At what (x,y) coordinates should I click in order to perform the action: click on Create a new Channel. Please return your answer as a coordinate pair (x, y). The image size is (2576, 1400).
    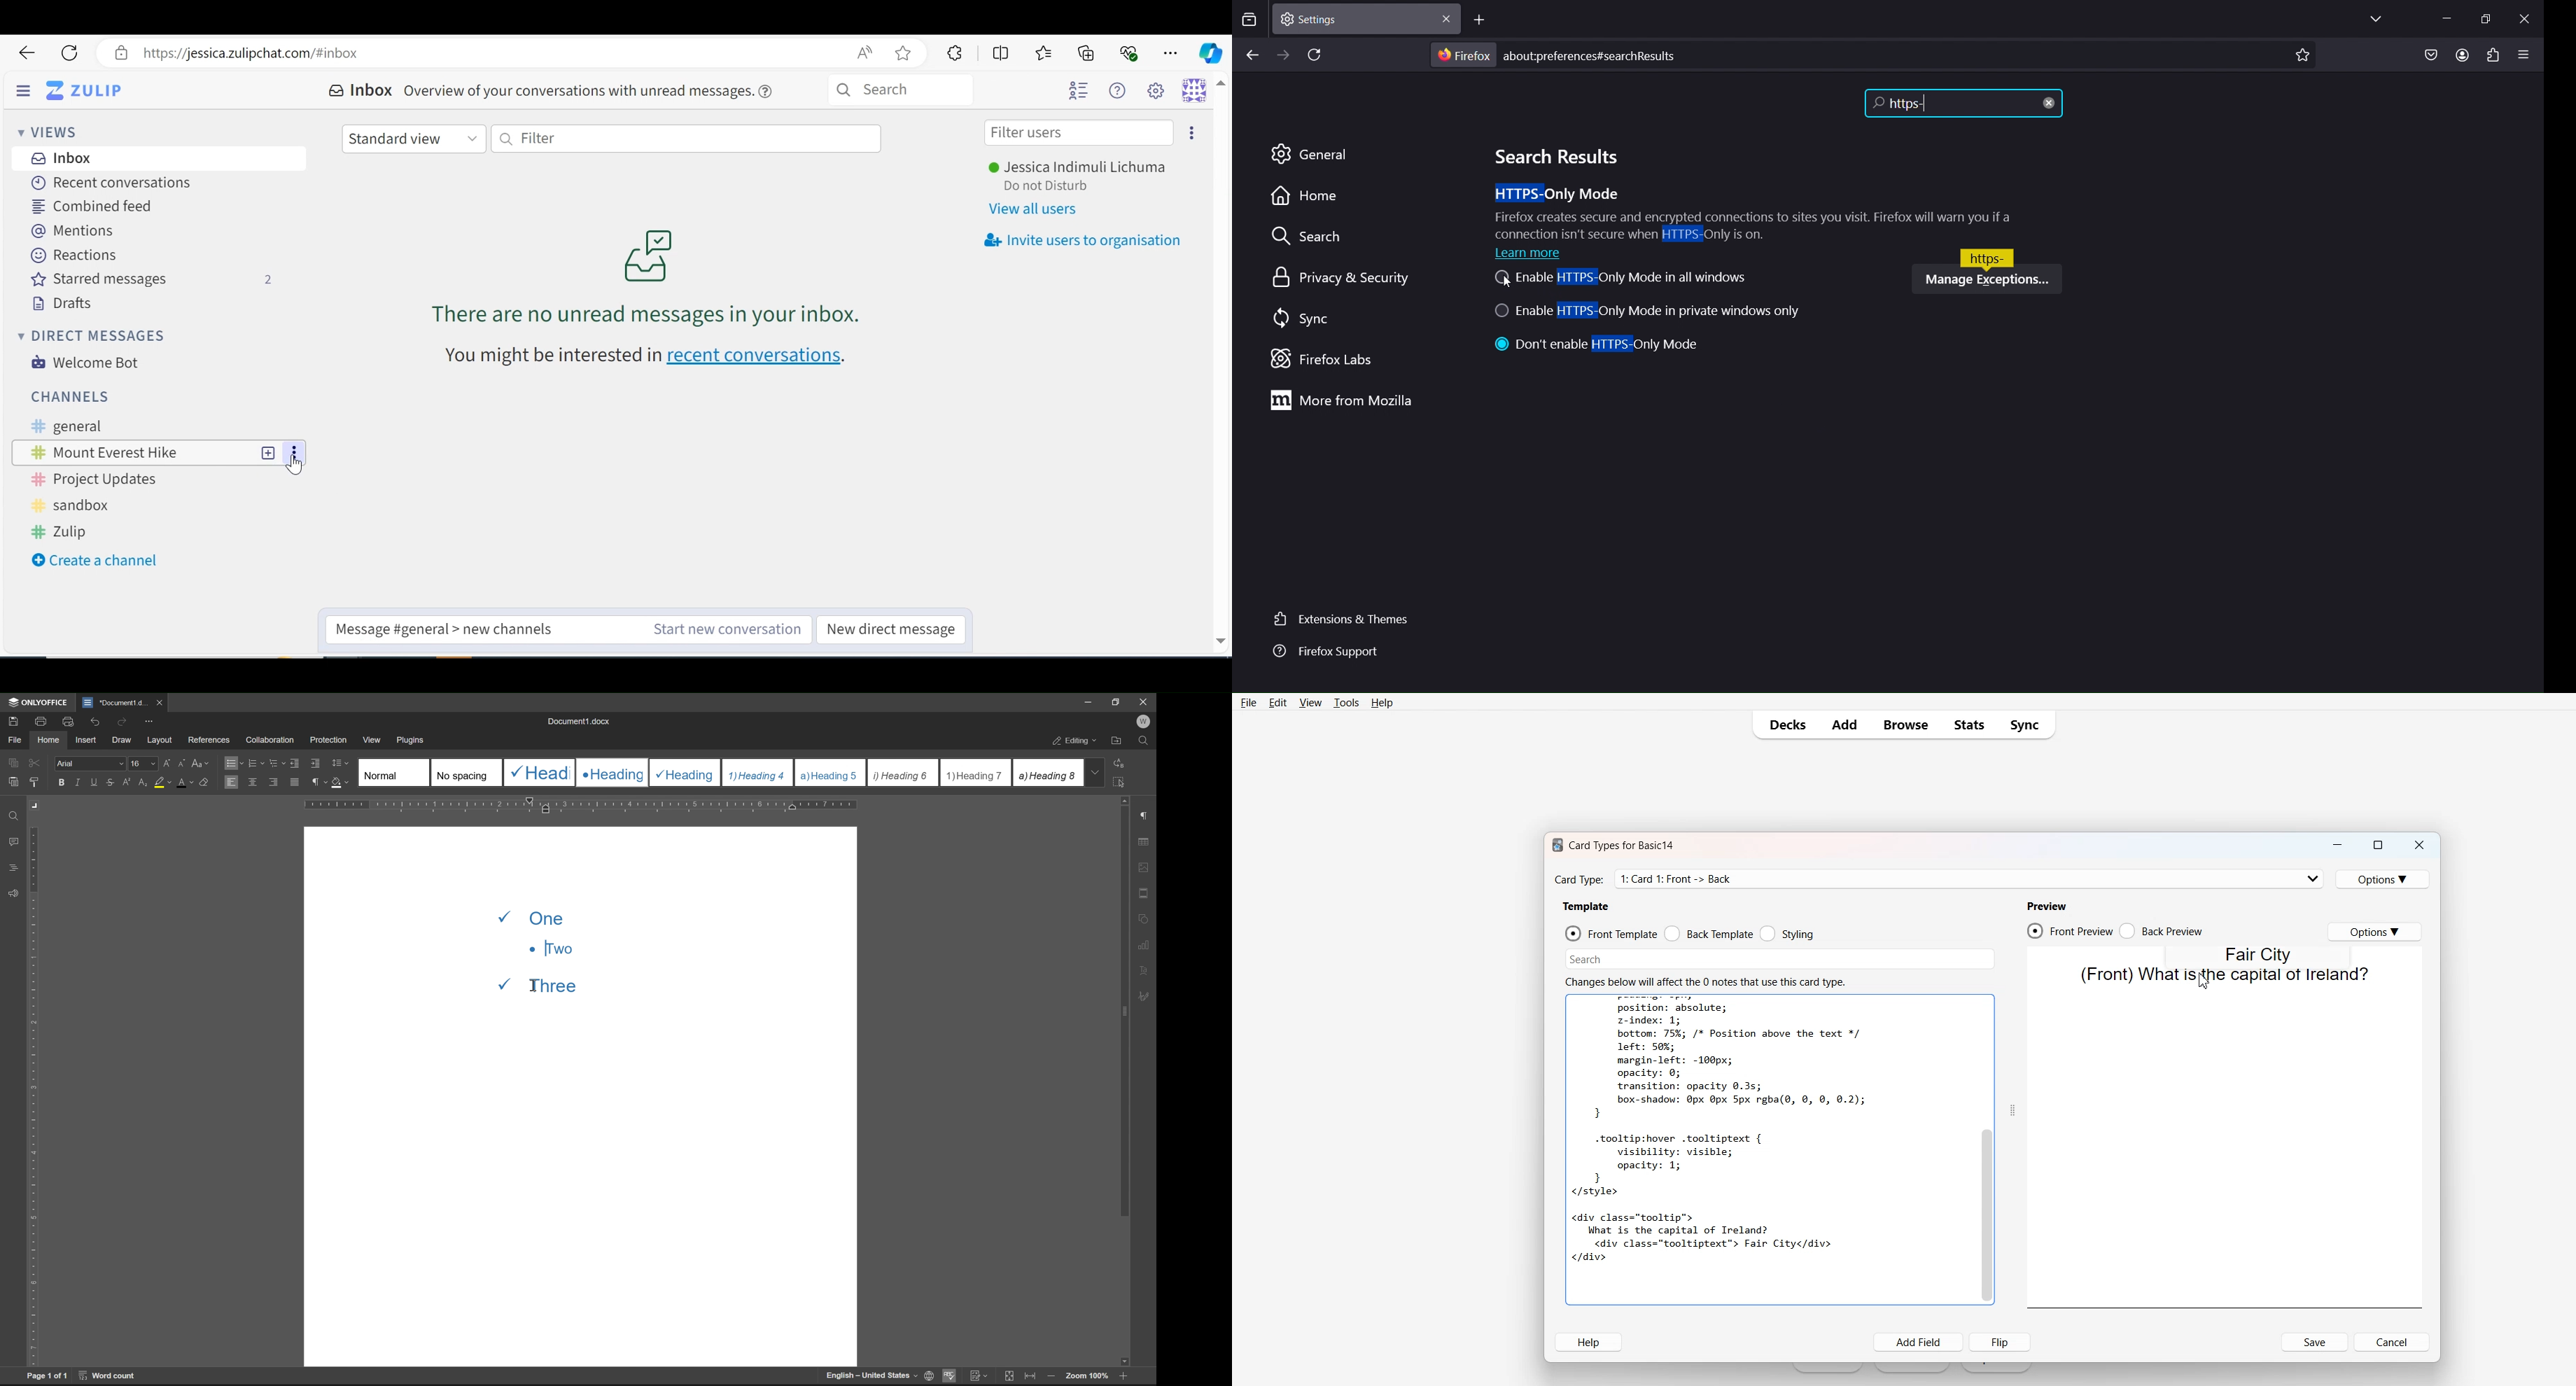
    Looking at the image, I should click on (94, 560).